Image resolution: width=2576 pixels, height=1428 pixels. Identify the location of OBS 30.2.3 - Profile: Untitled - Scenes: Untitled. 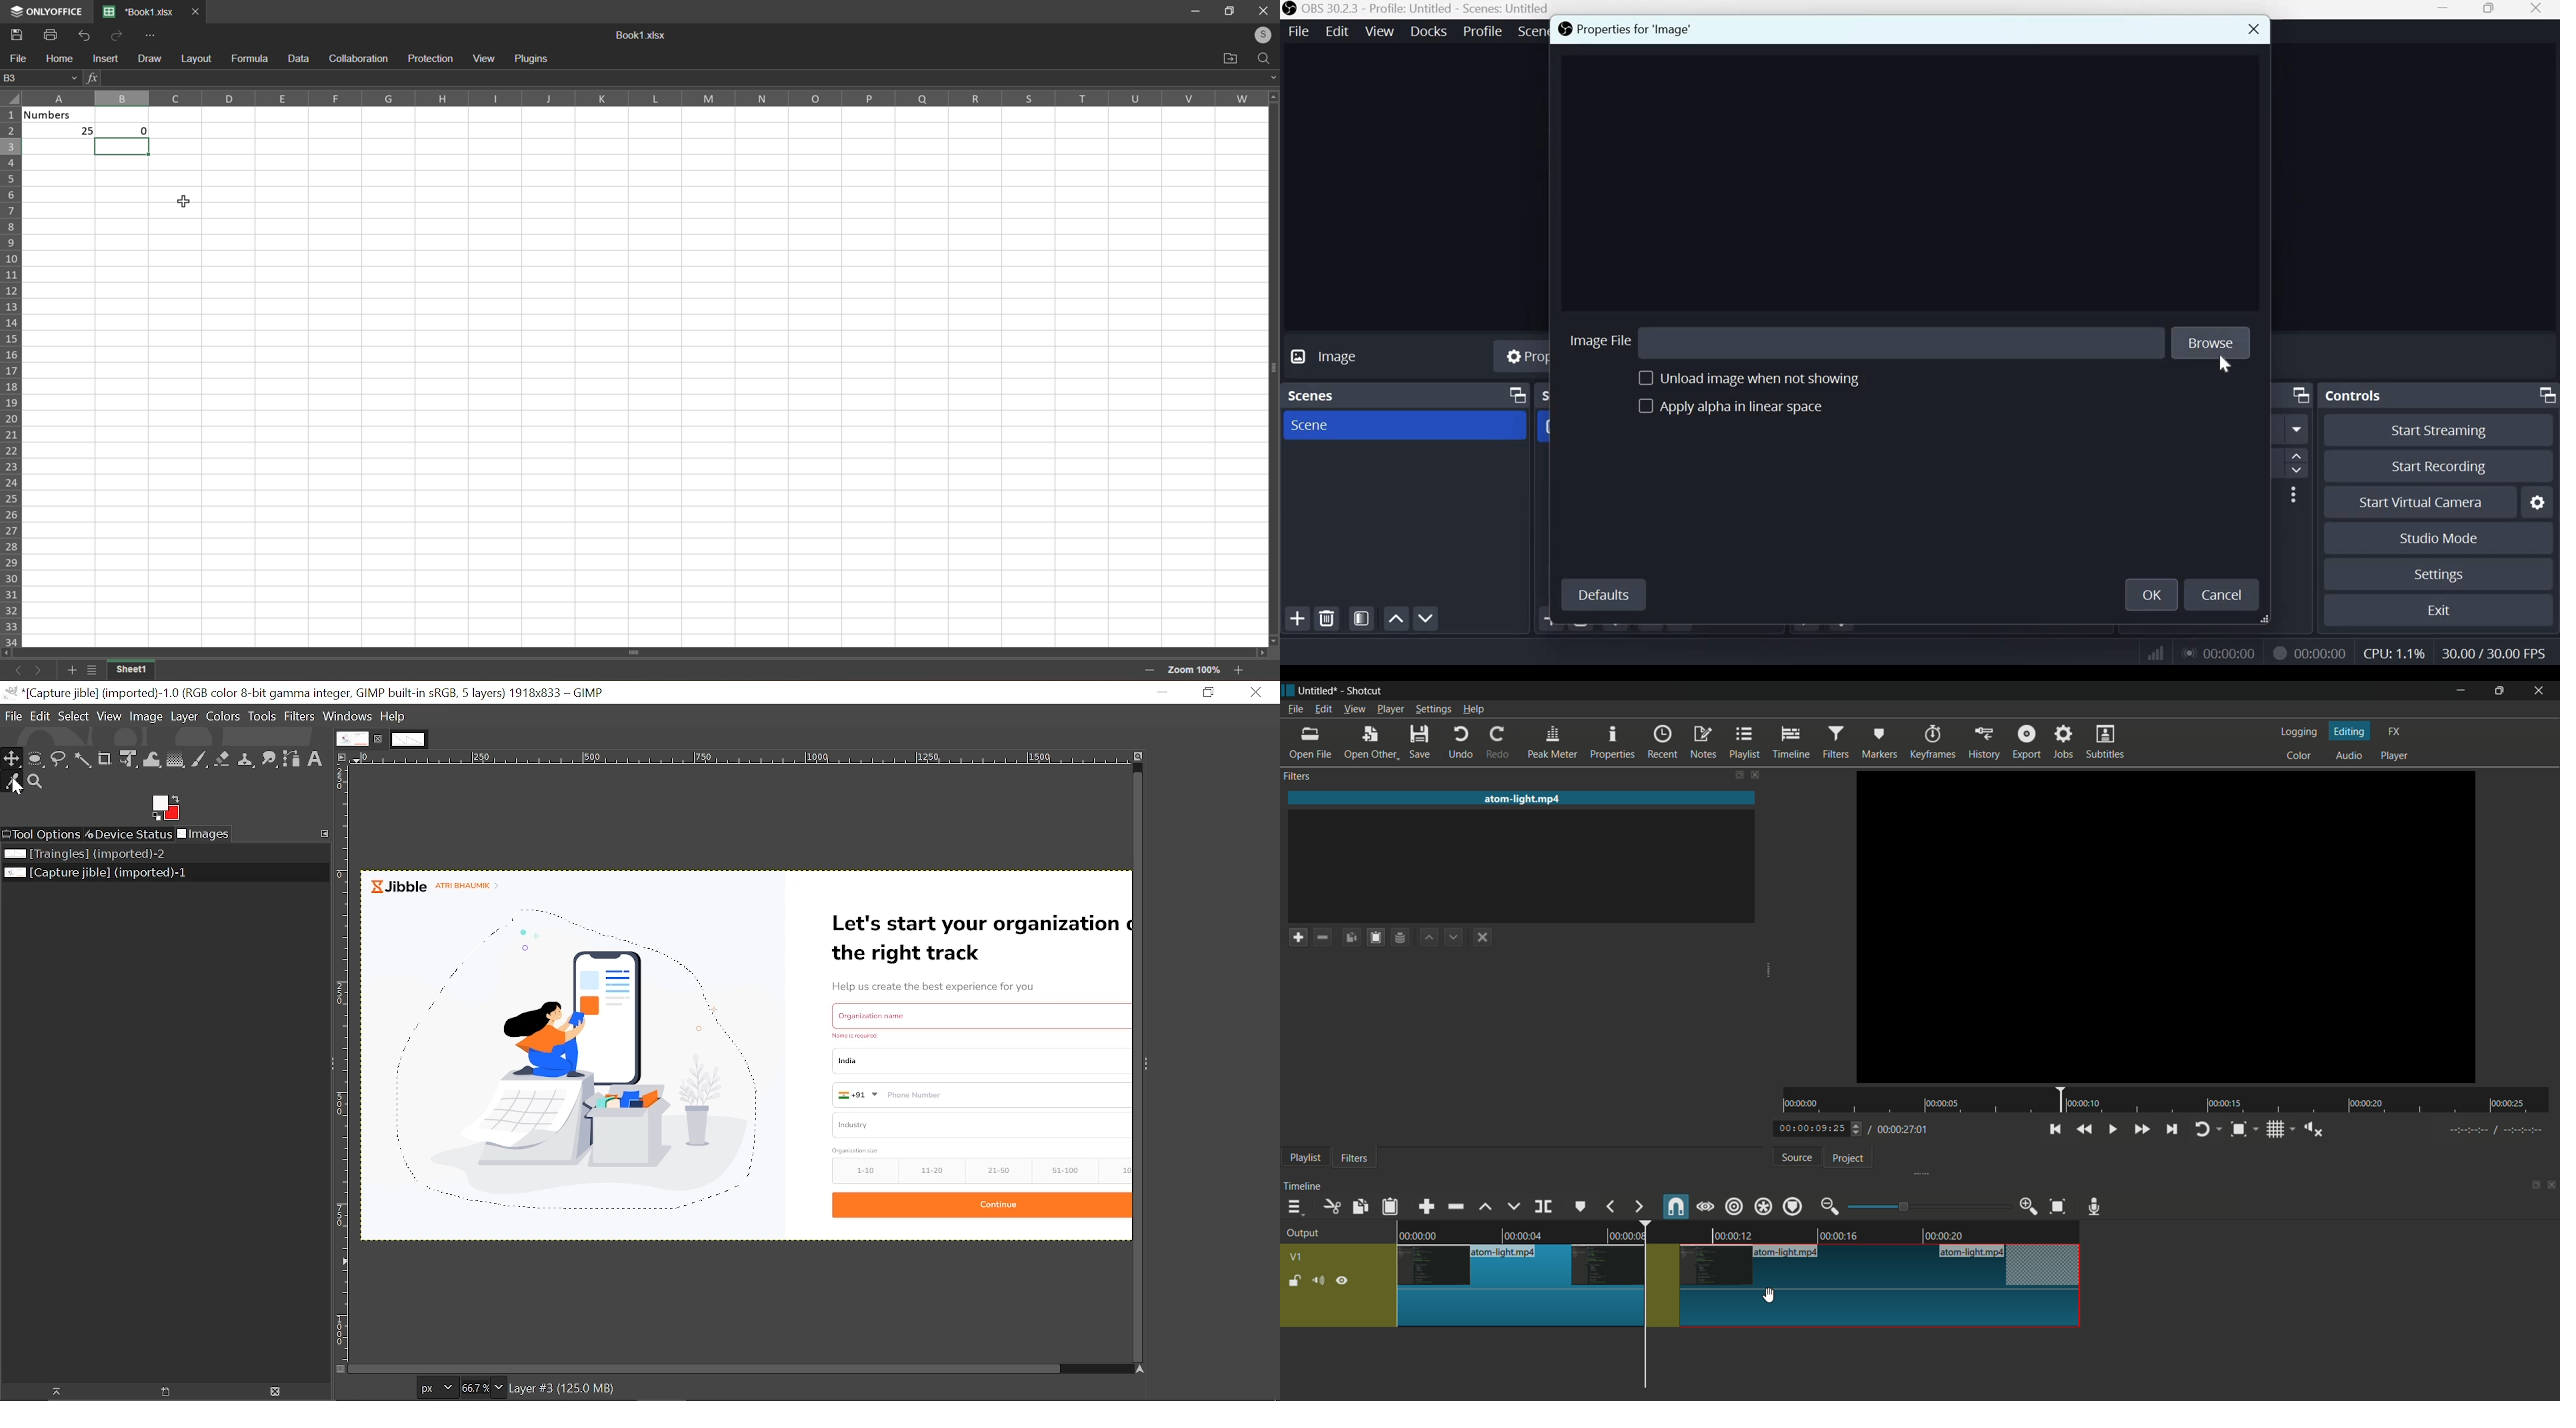
(1415, 9).